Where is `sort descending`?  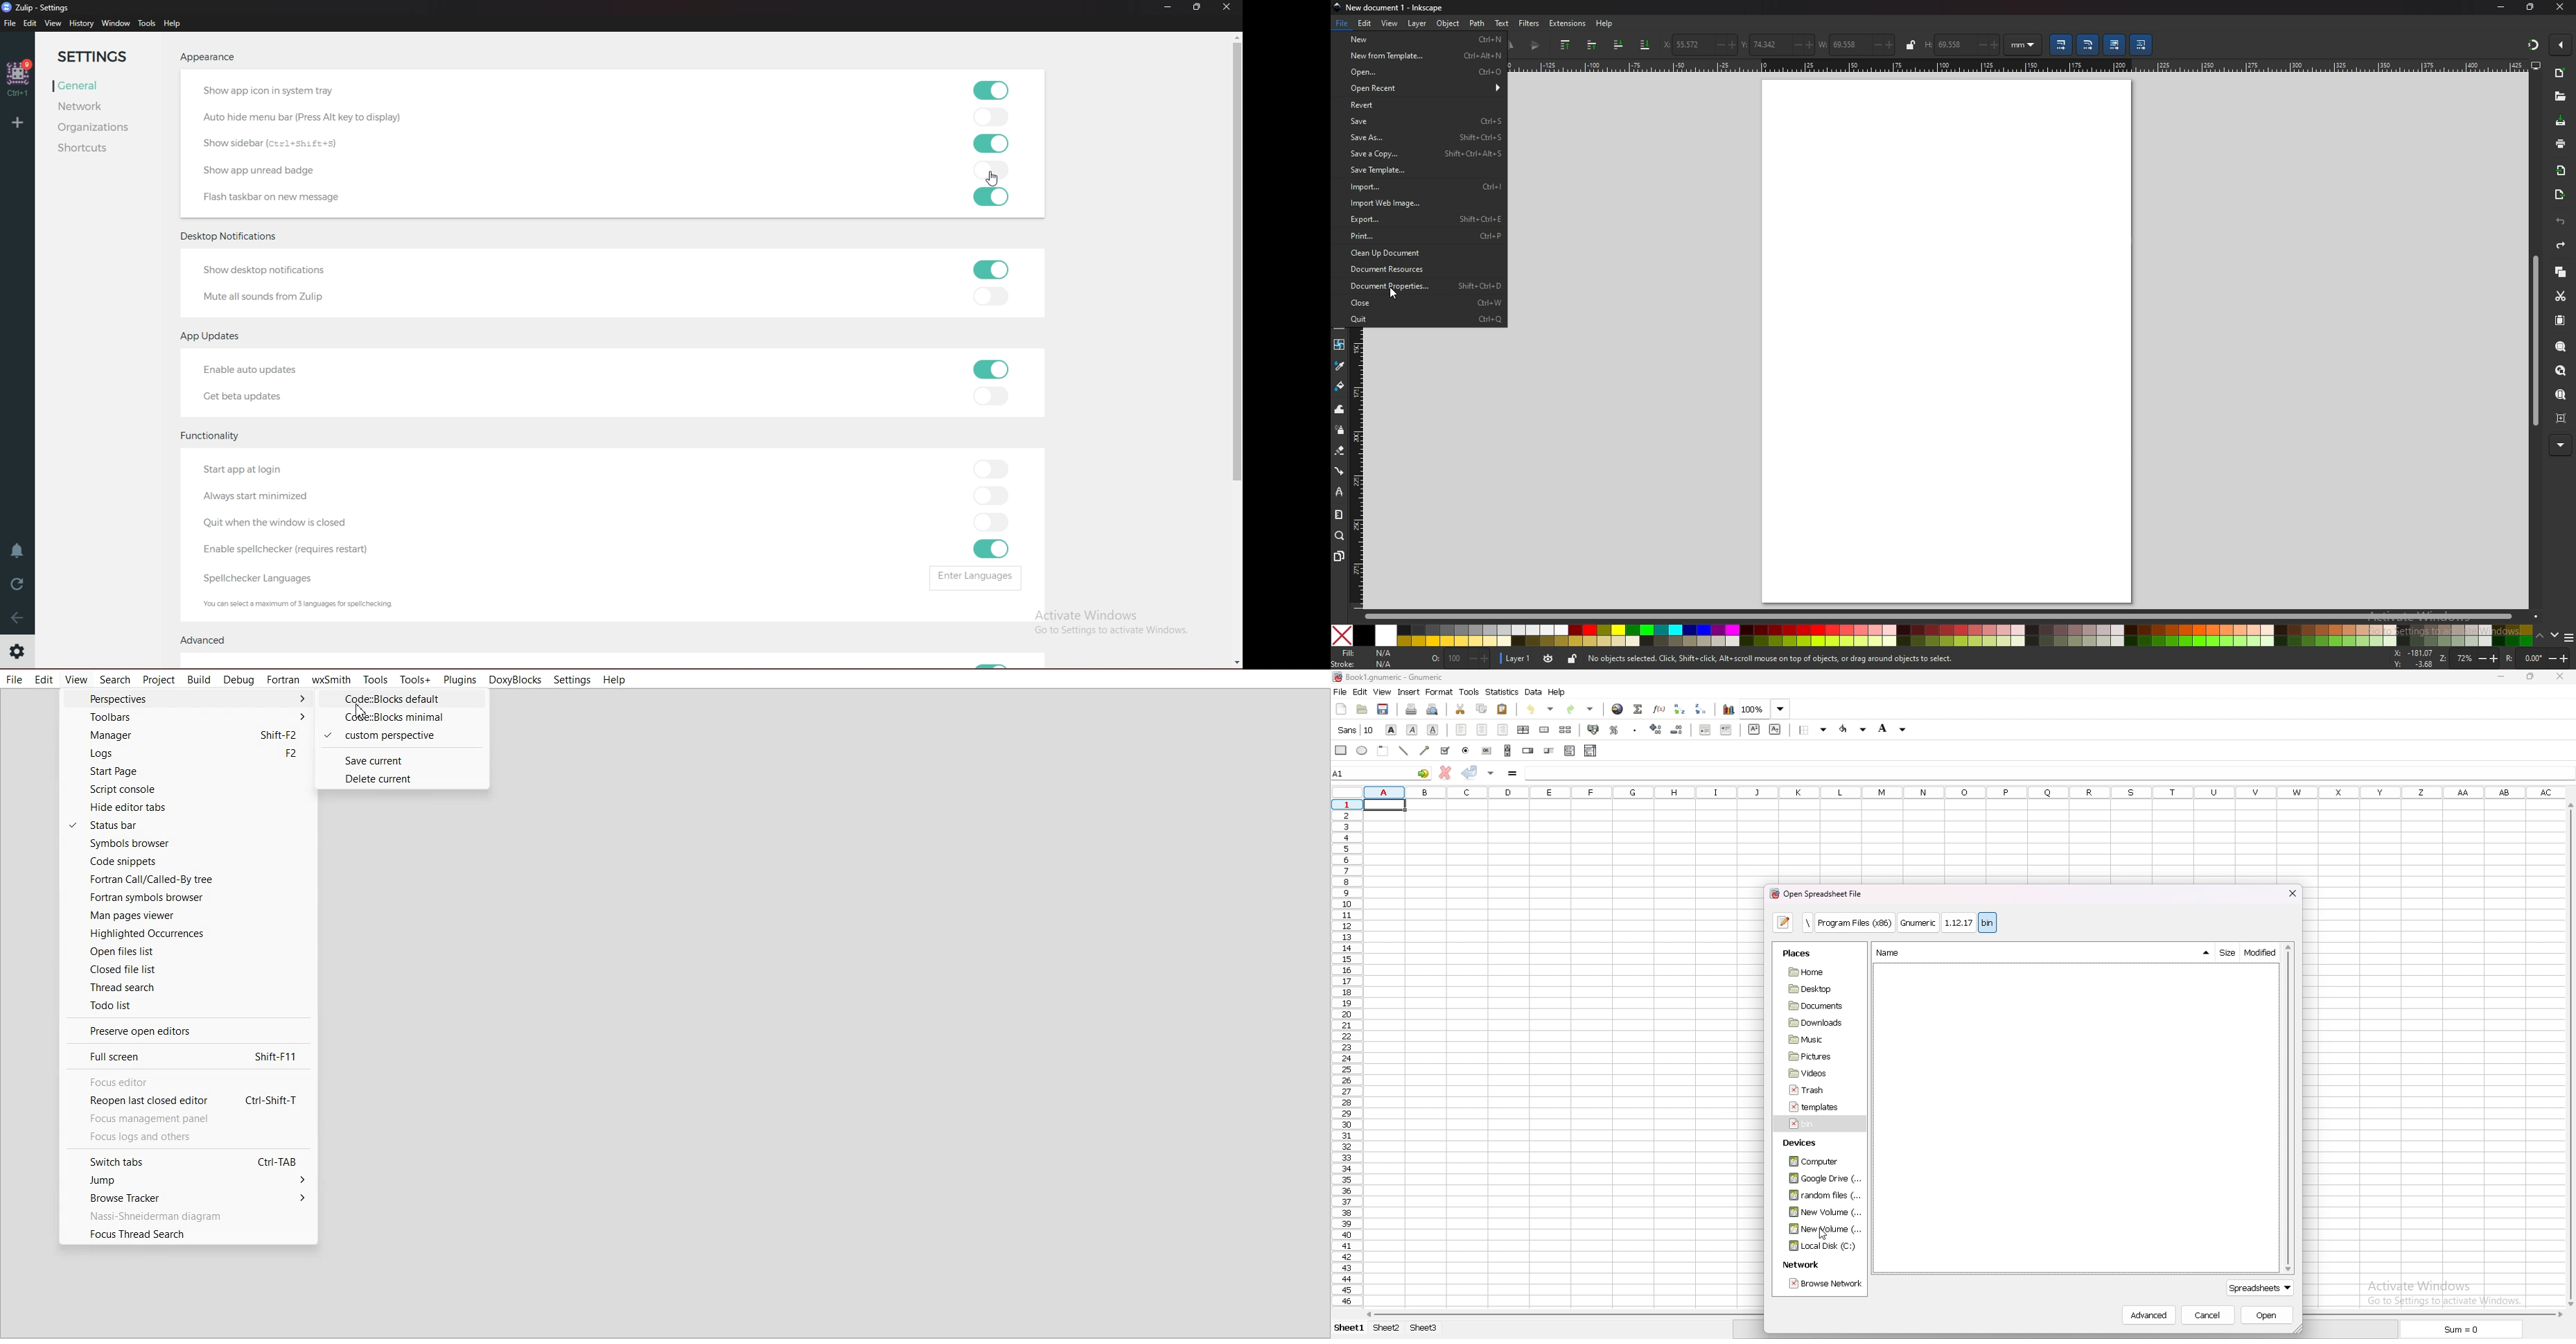 sort descending is located at coordinates (1702, 708).